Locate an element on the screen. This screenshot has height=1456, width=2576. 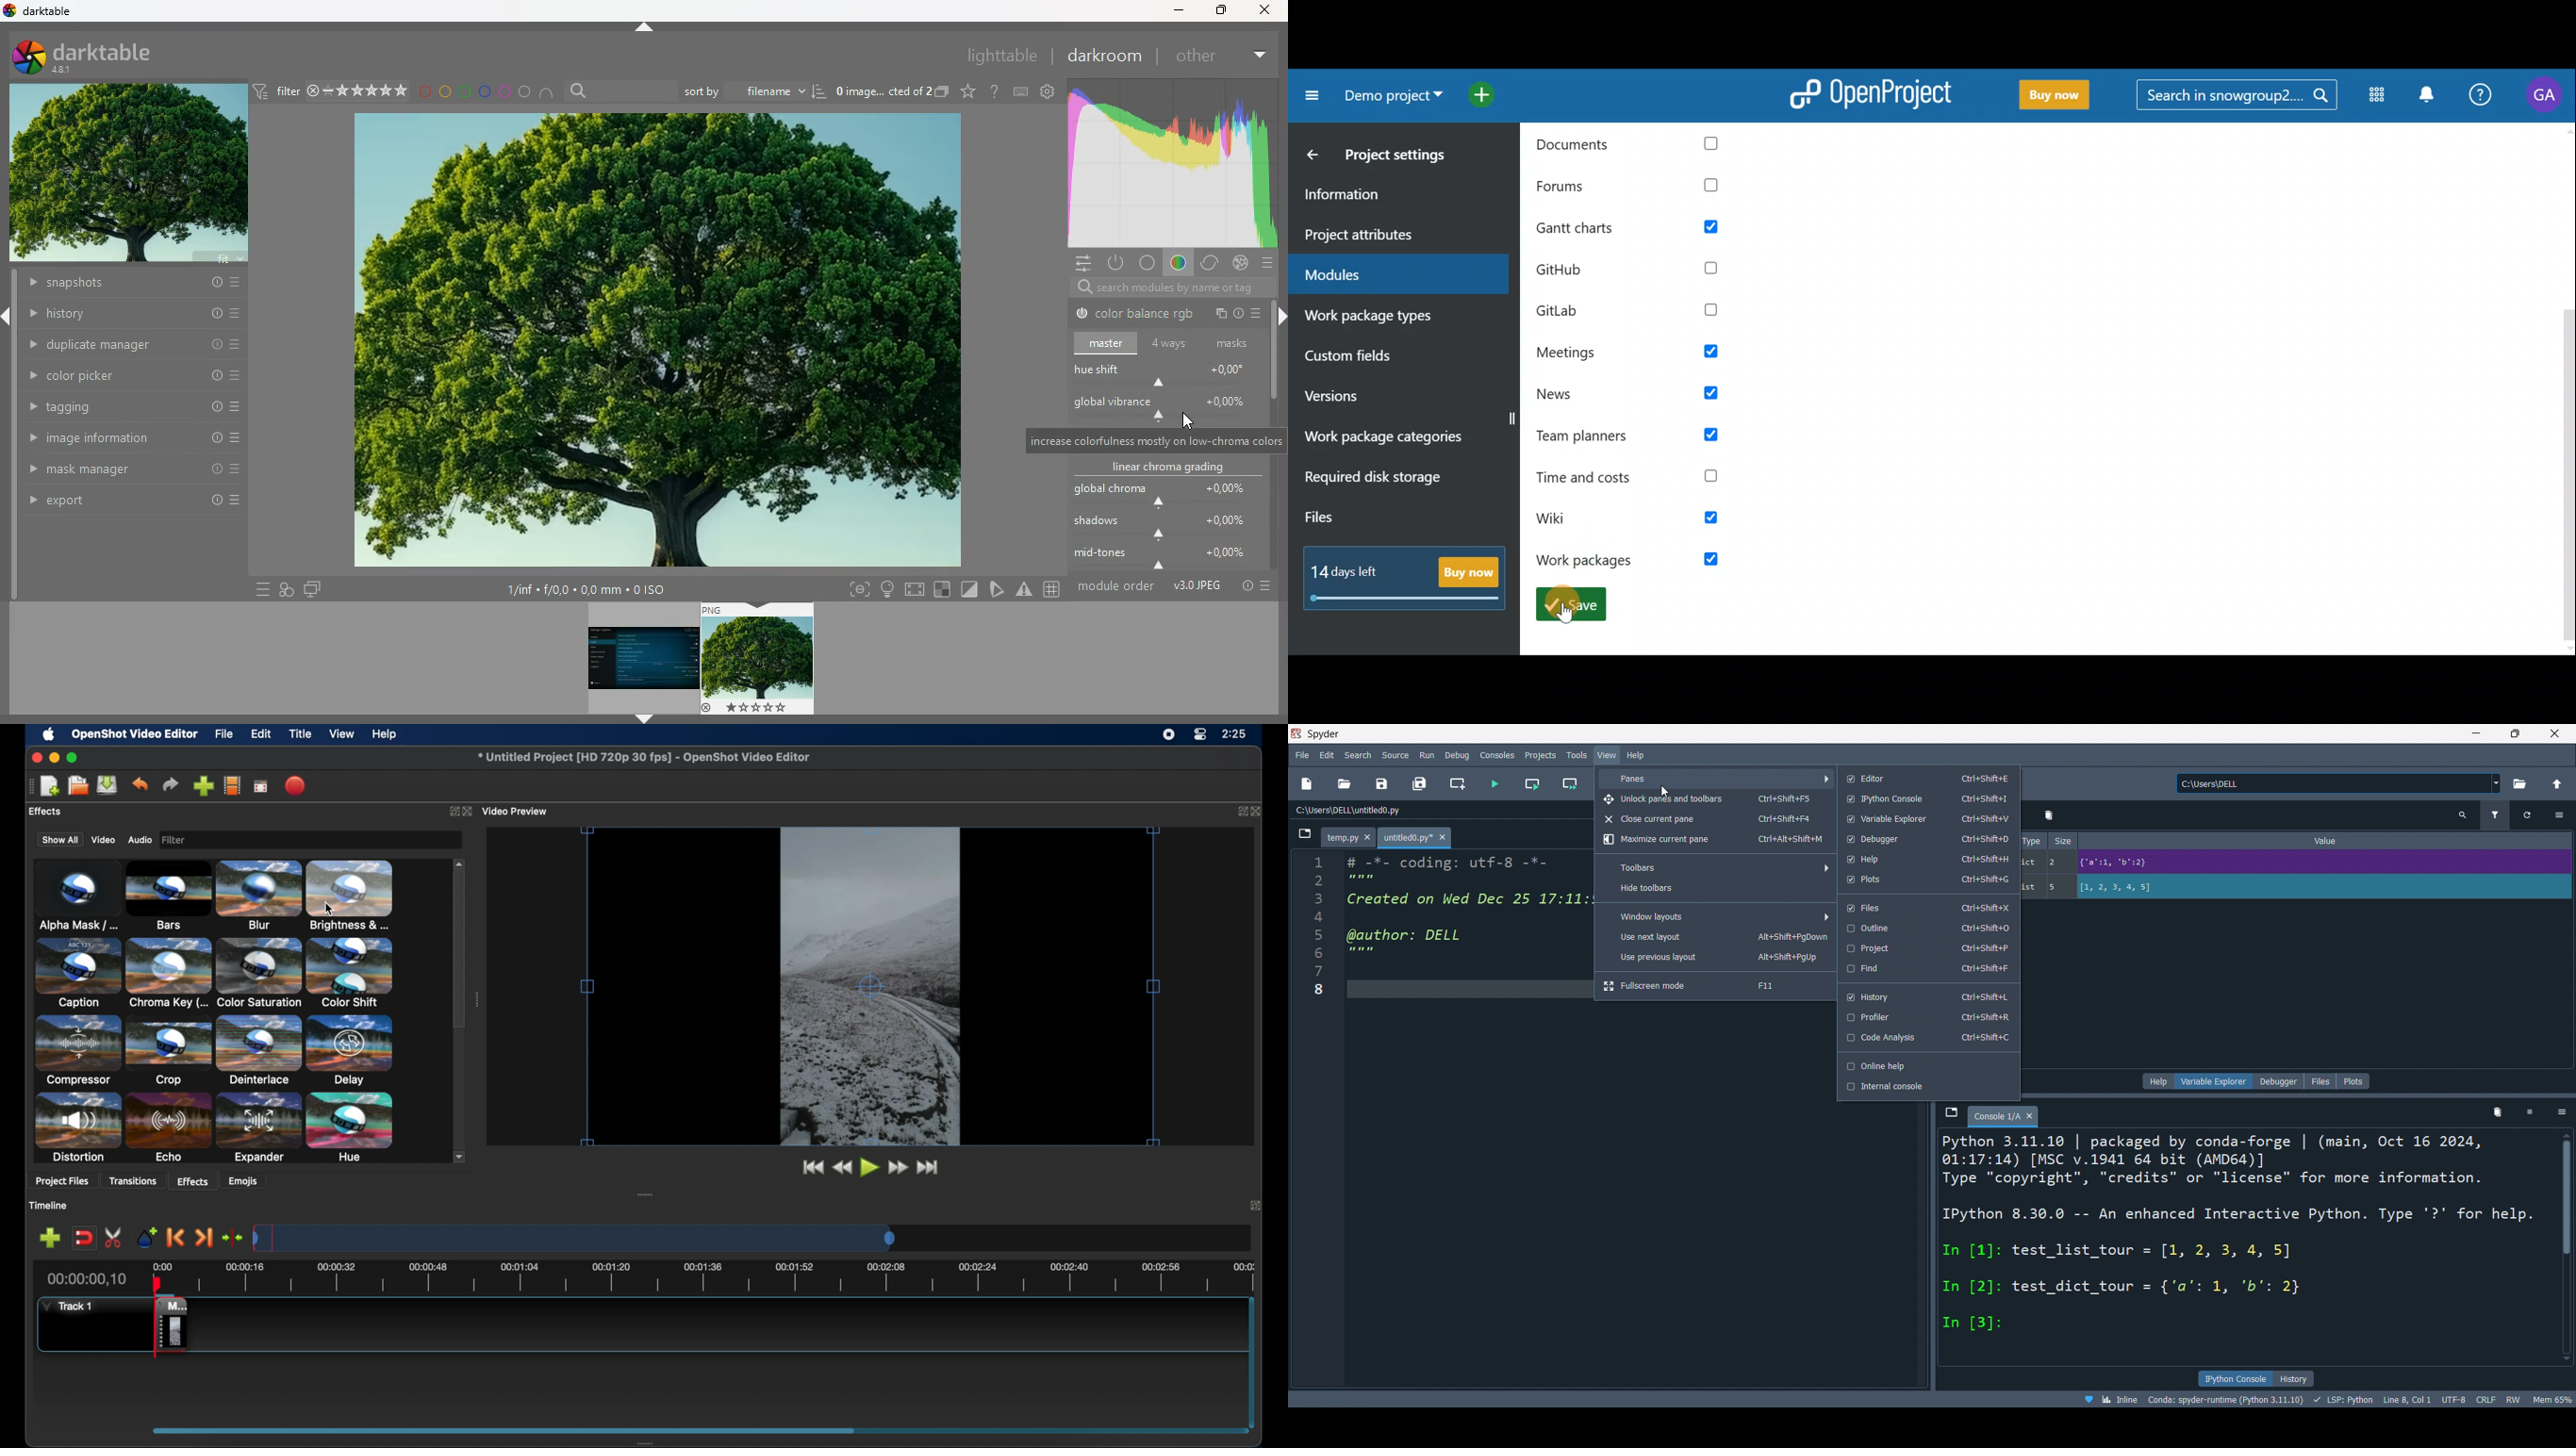
drag handle is located at coordinates (29, 786).